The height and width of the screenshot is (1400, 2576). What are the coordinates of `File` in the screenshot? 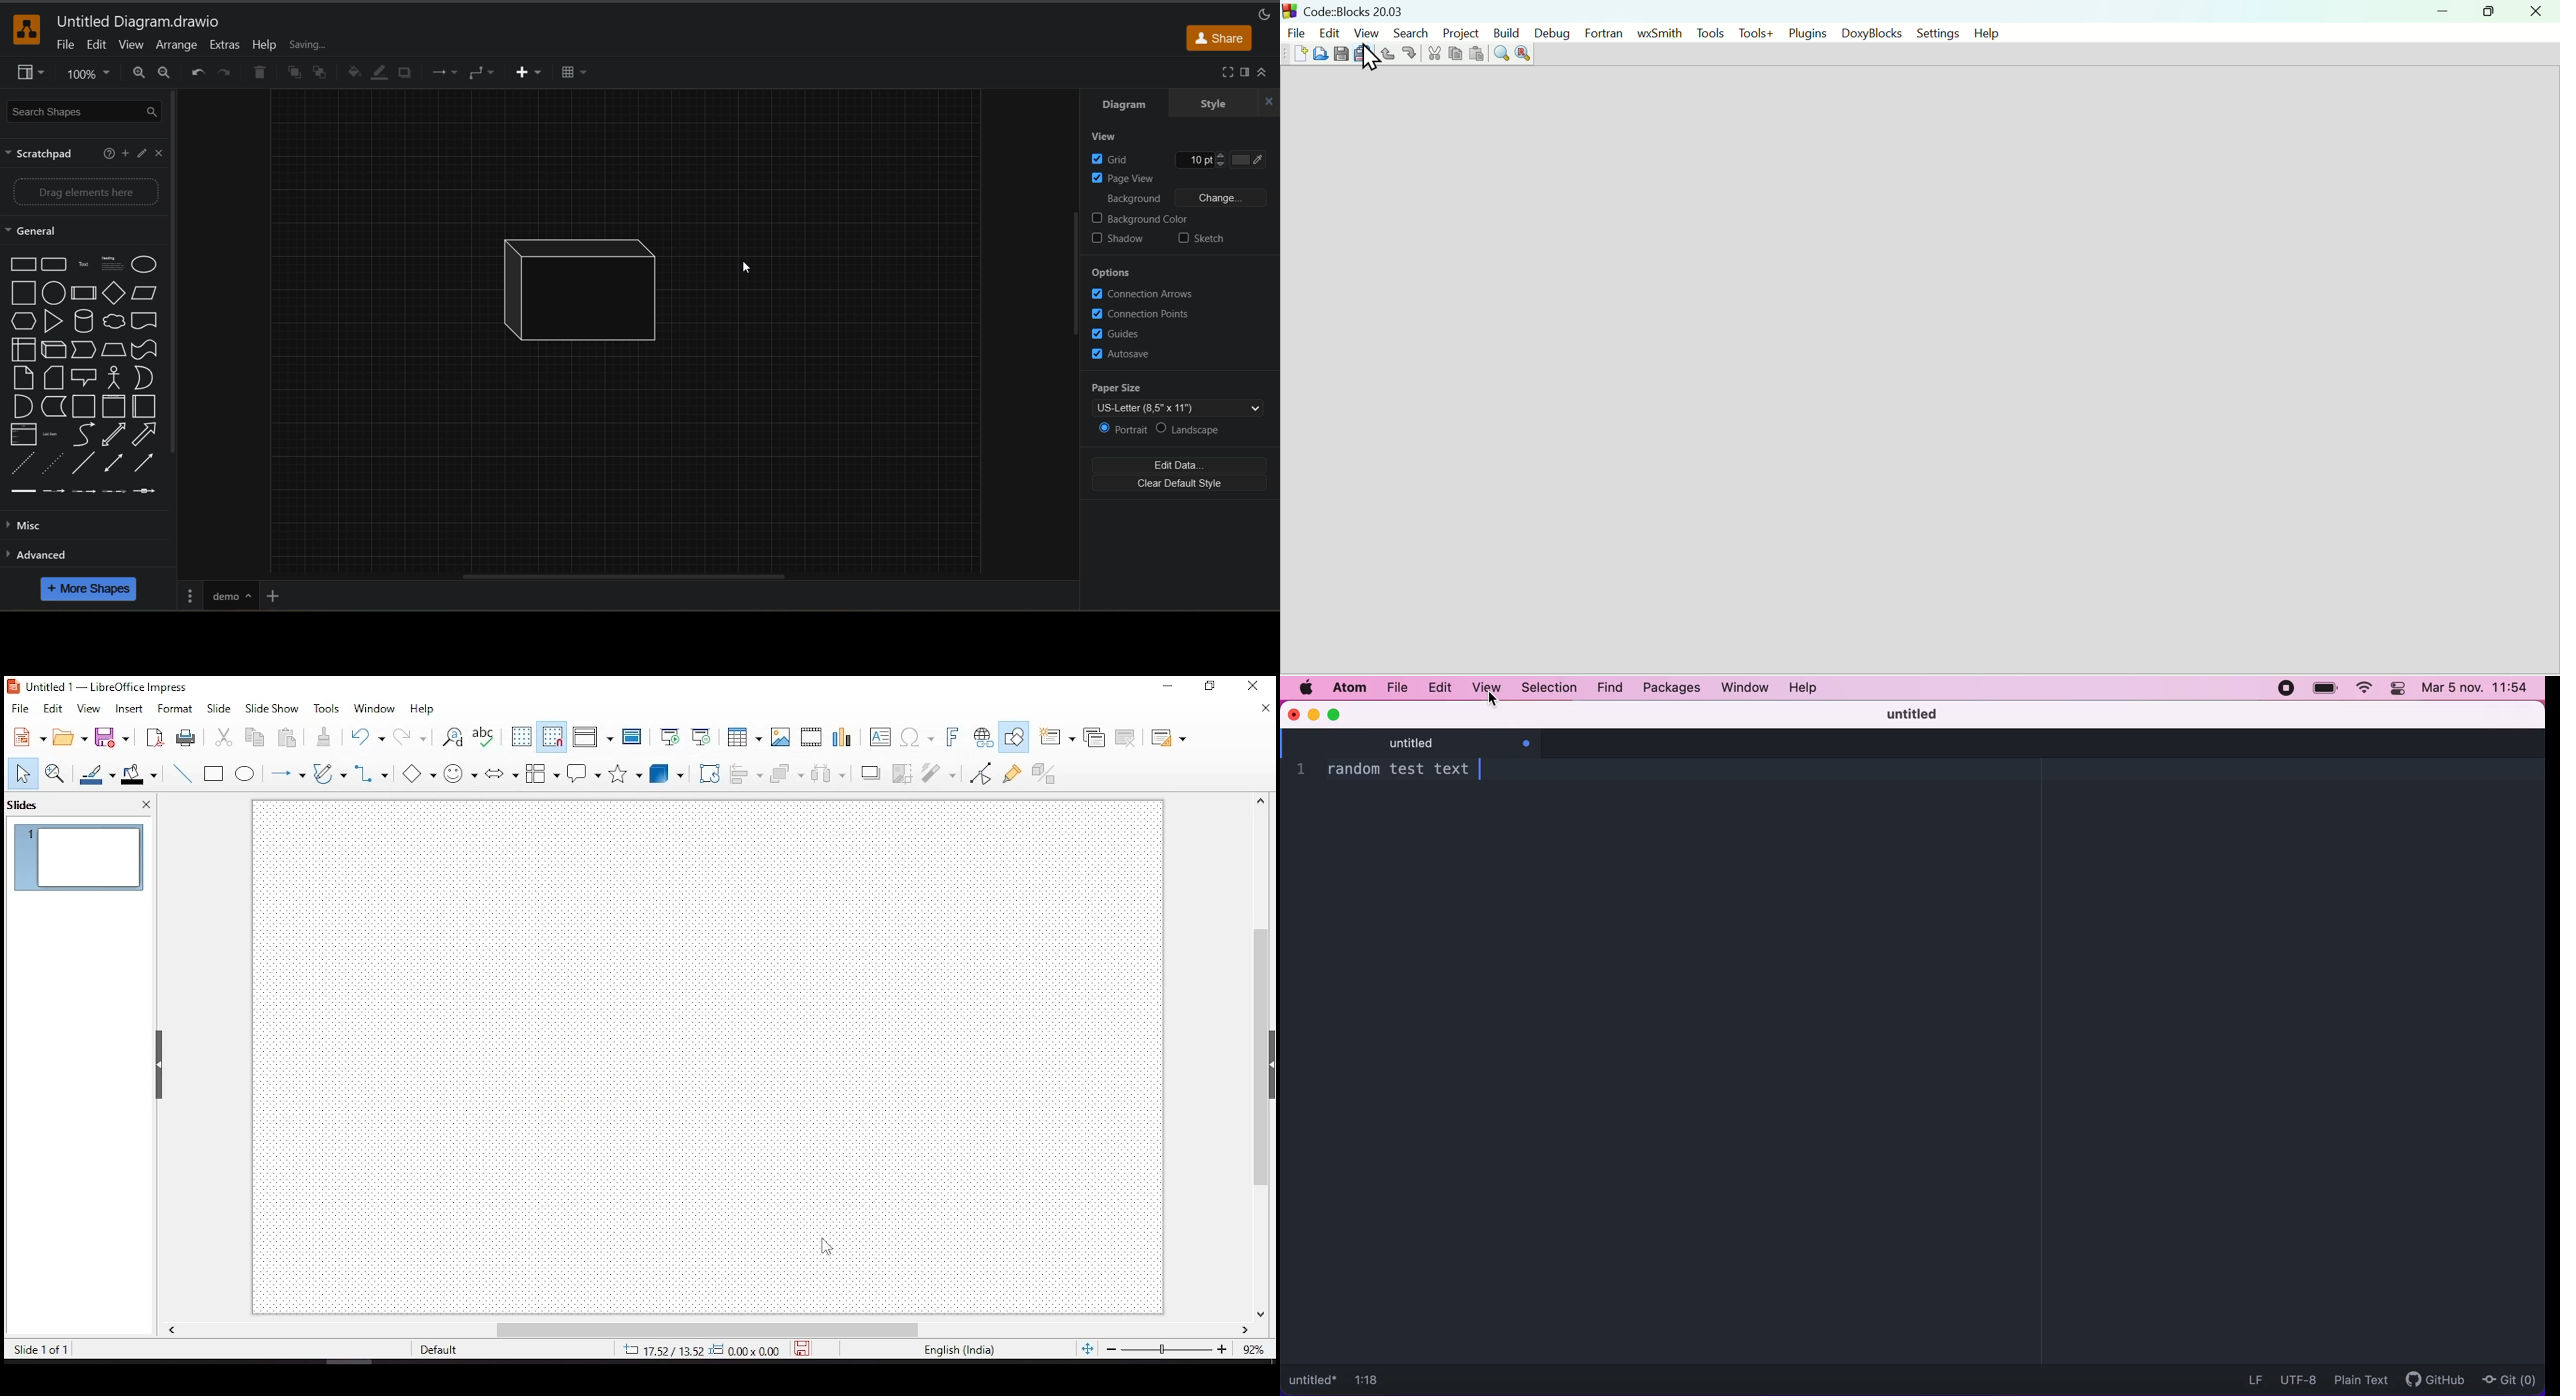 It's located at (1295, 31).